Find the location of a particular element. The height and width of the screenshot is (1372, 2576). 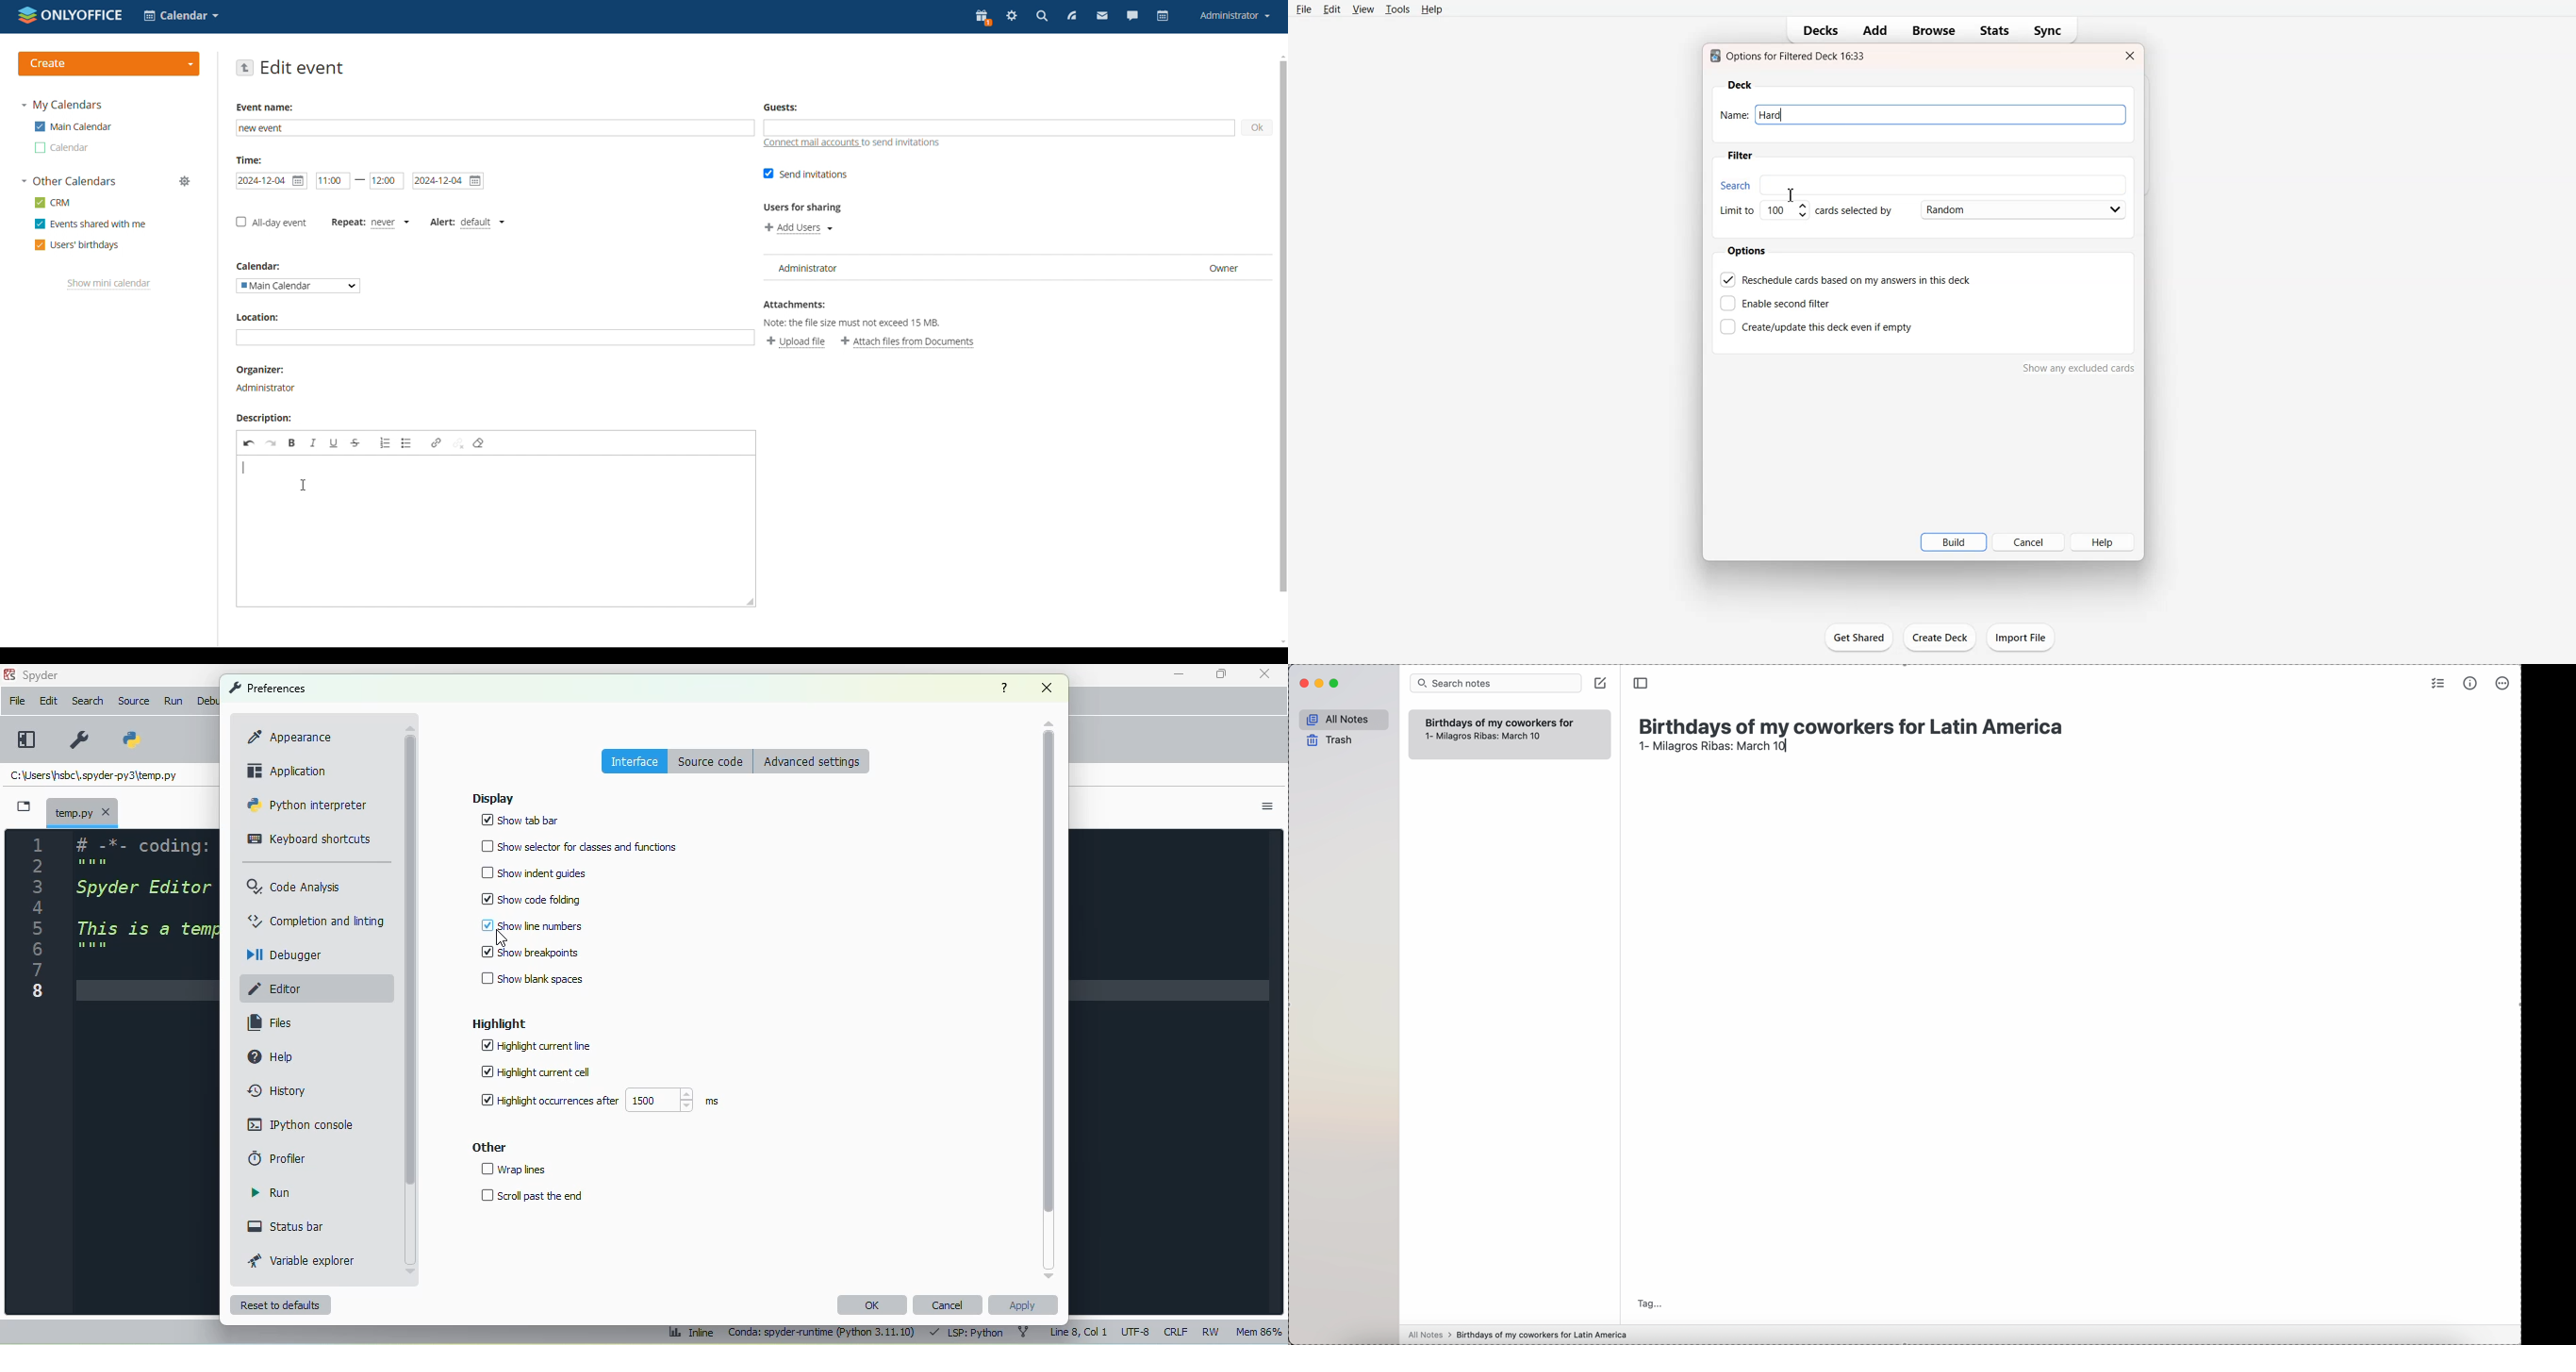

advanced settings is located at coordinates (813, 760).